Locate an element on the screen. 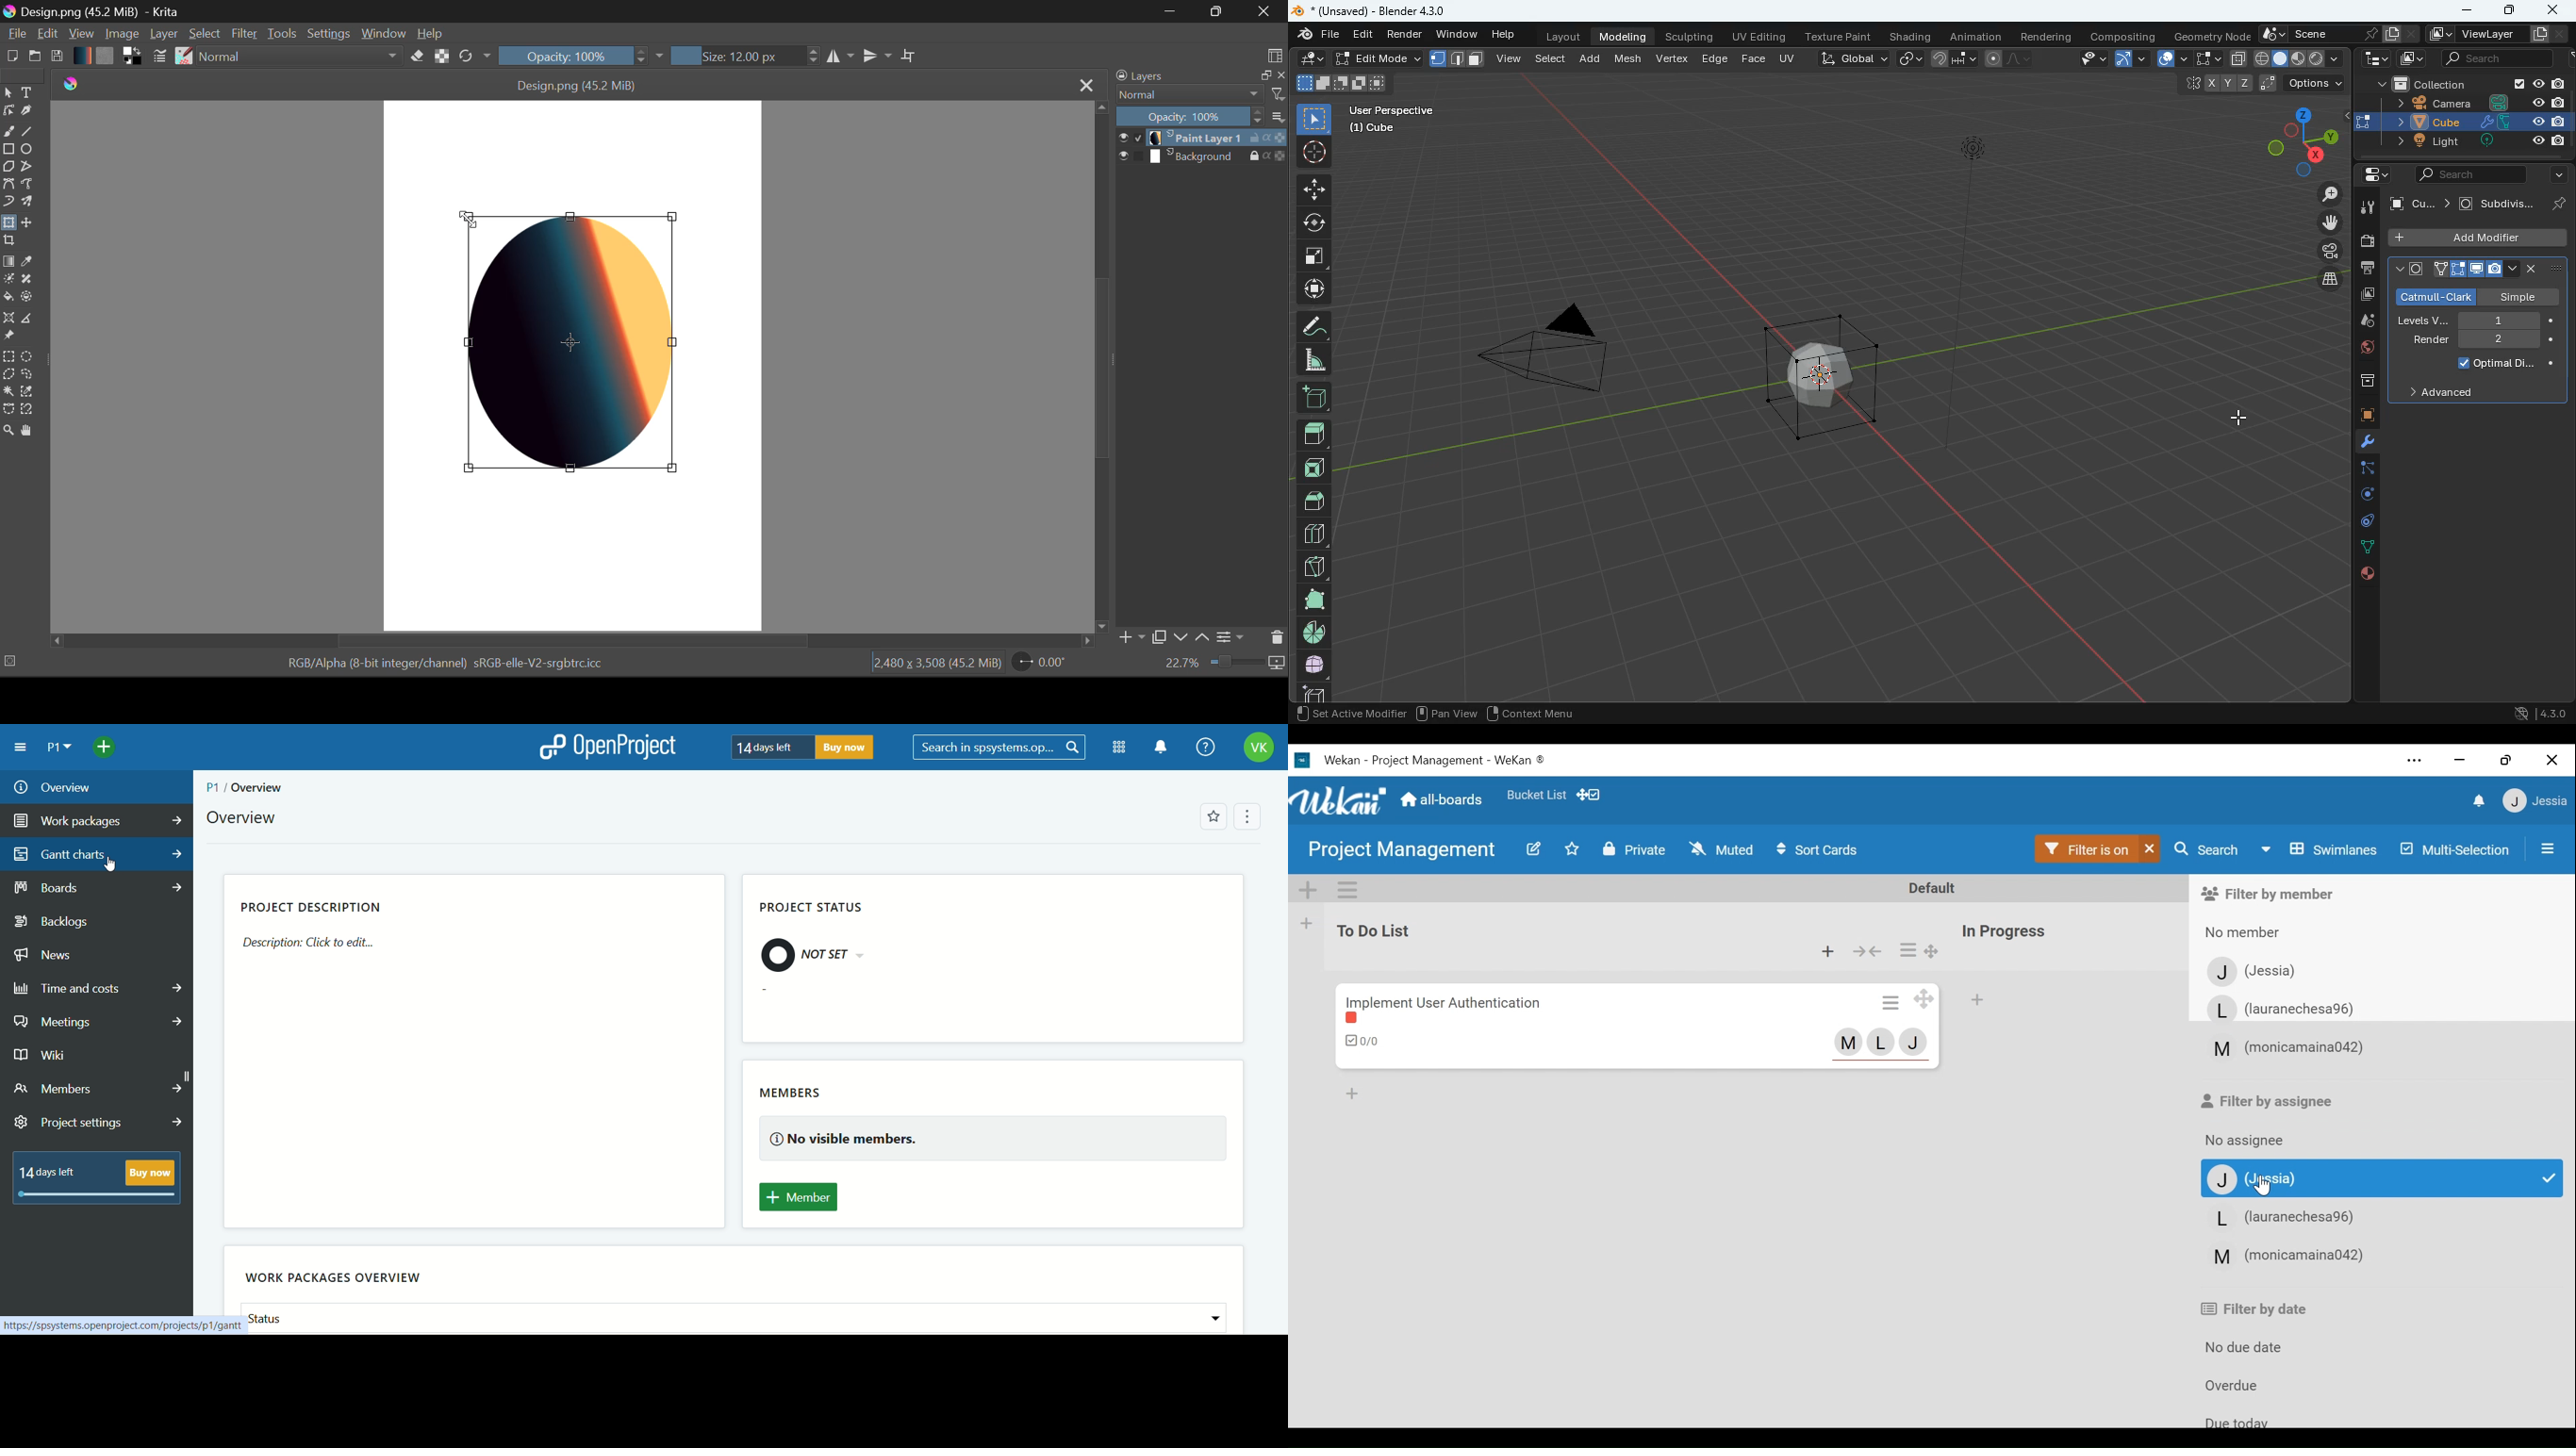  move is located at coordinates (1314, 291).